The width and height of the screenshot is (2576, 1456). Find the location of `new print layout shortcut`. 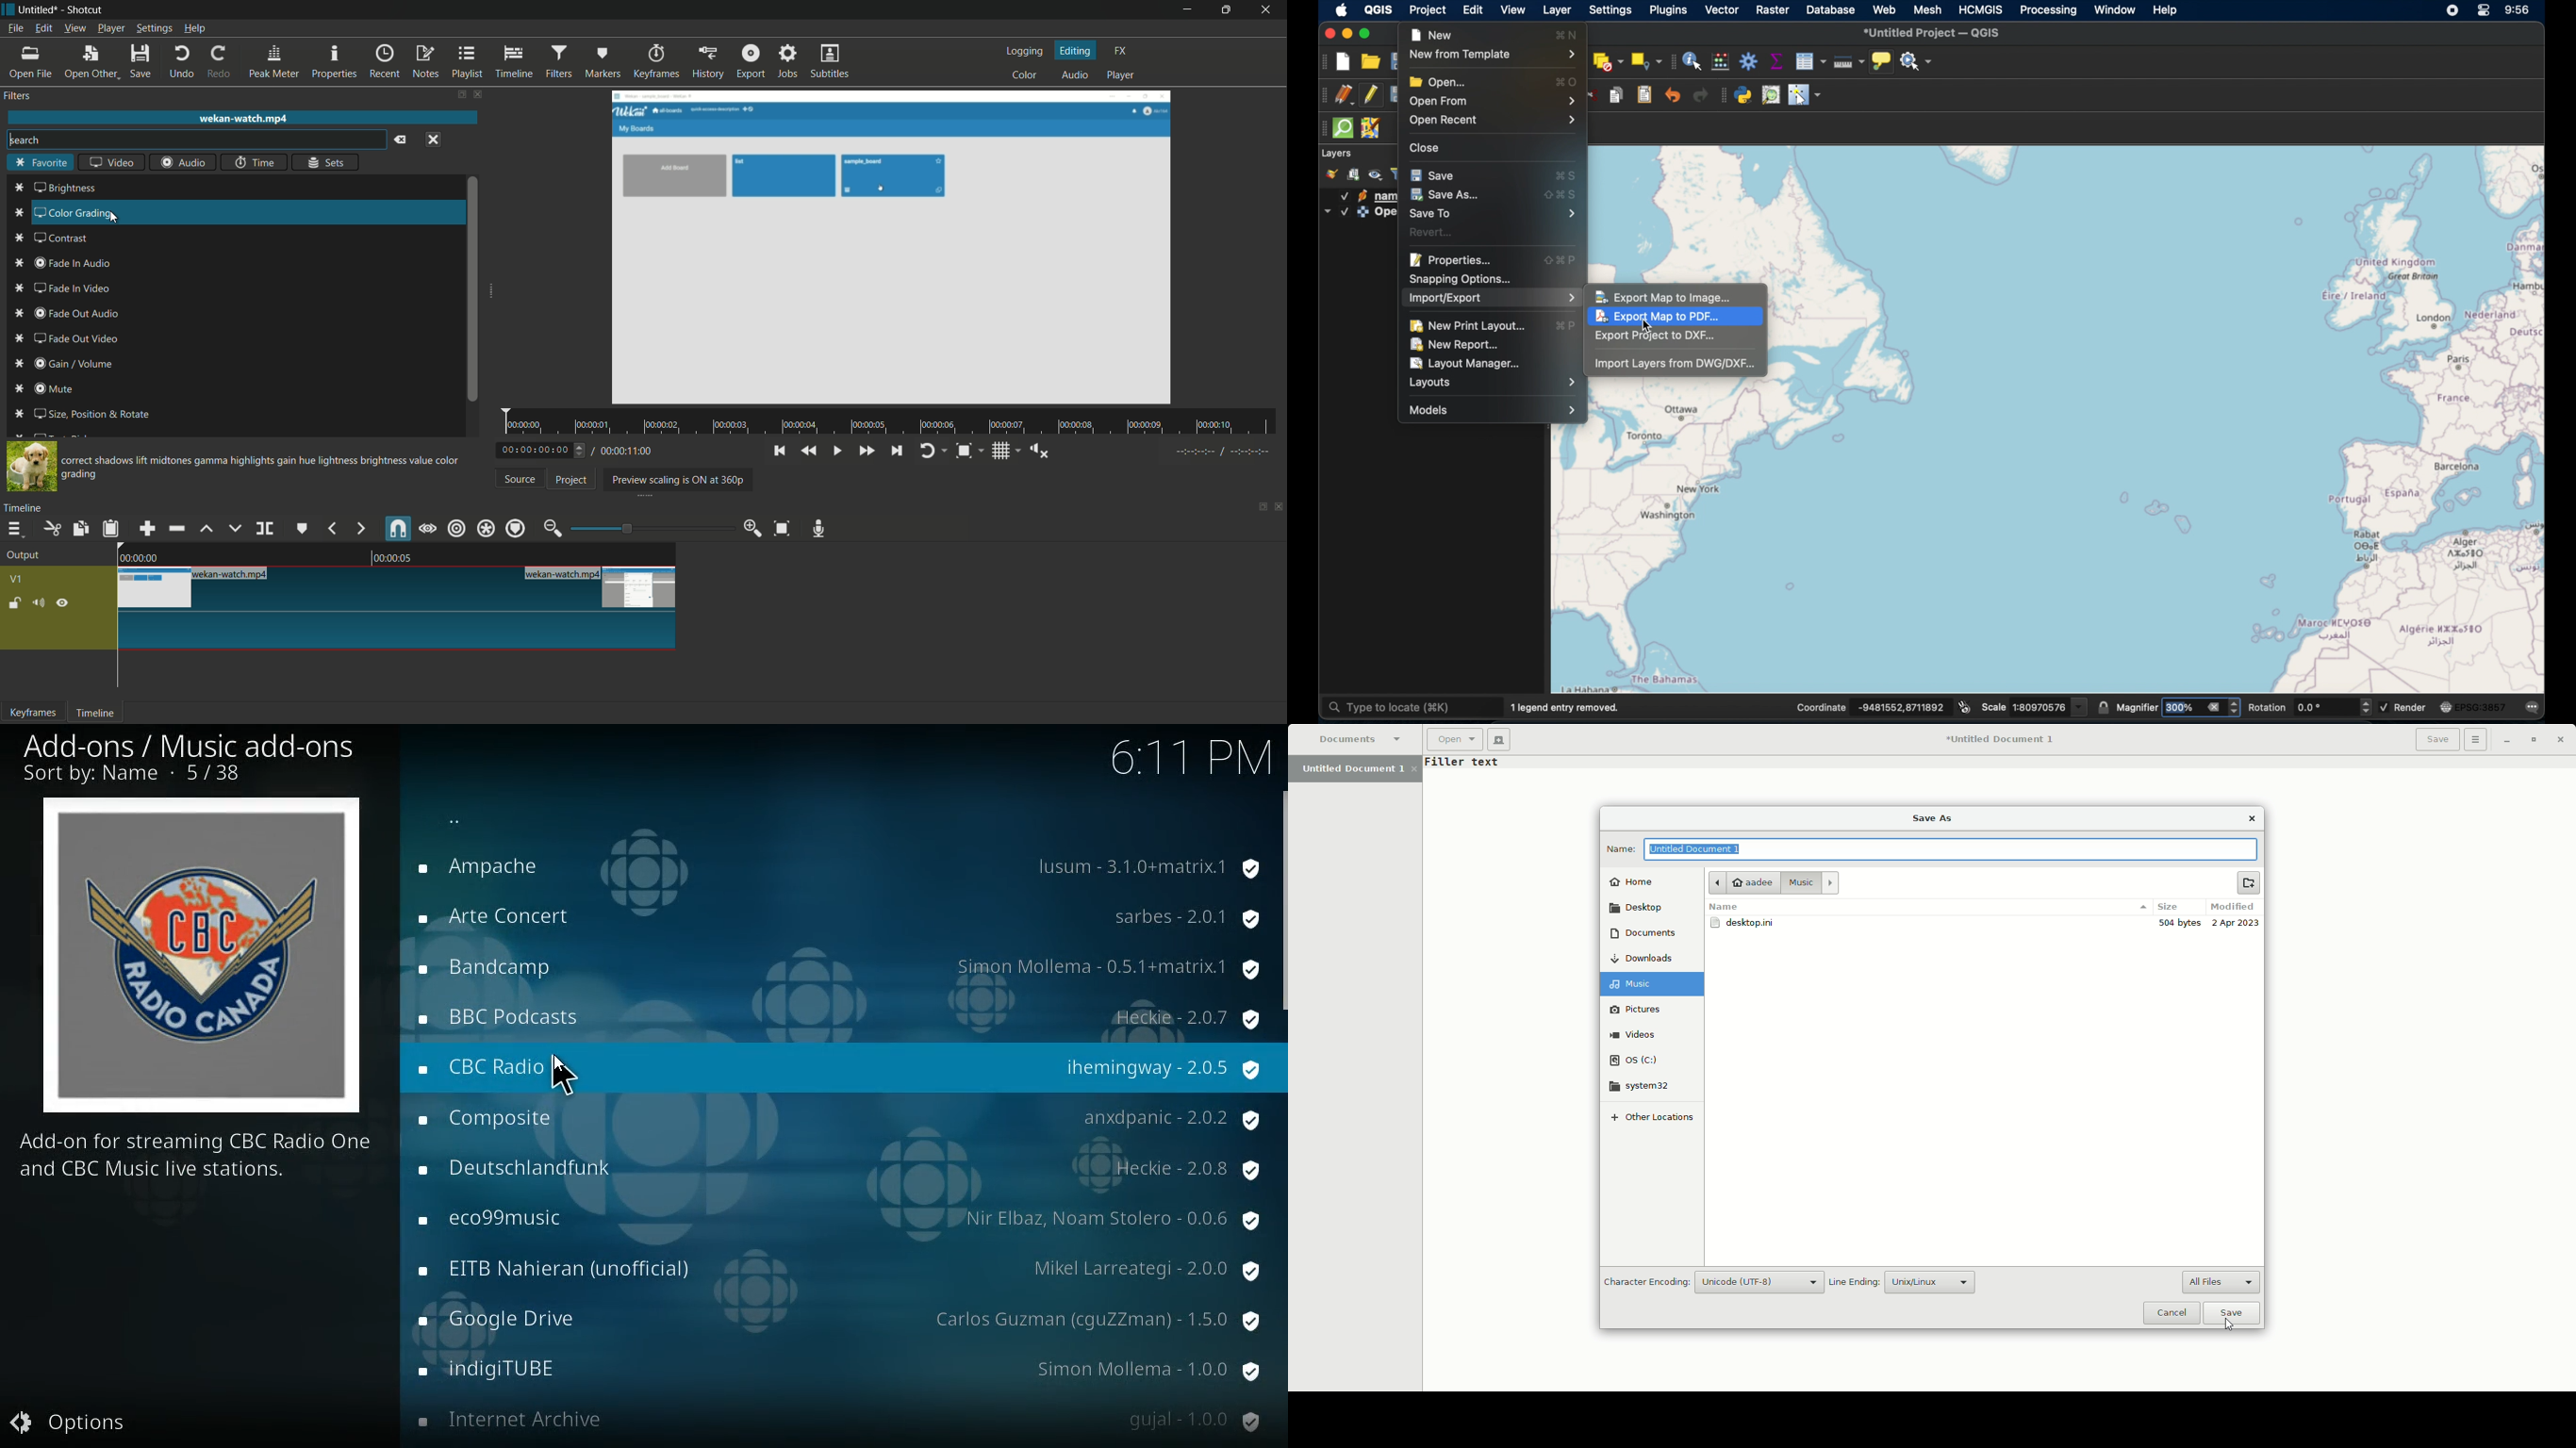

new print layout shortcut is located at coordinates (1566, 326).